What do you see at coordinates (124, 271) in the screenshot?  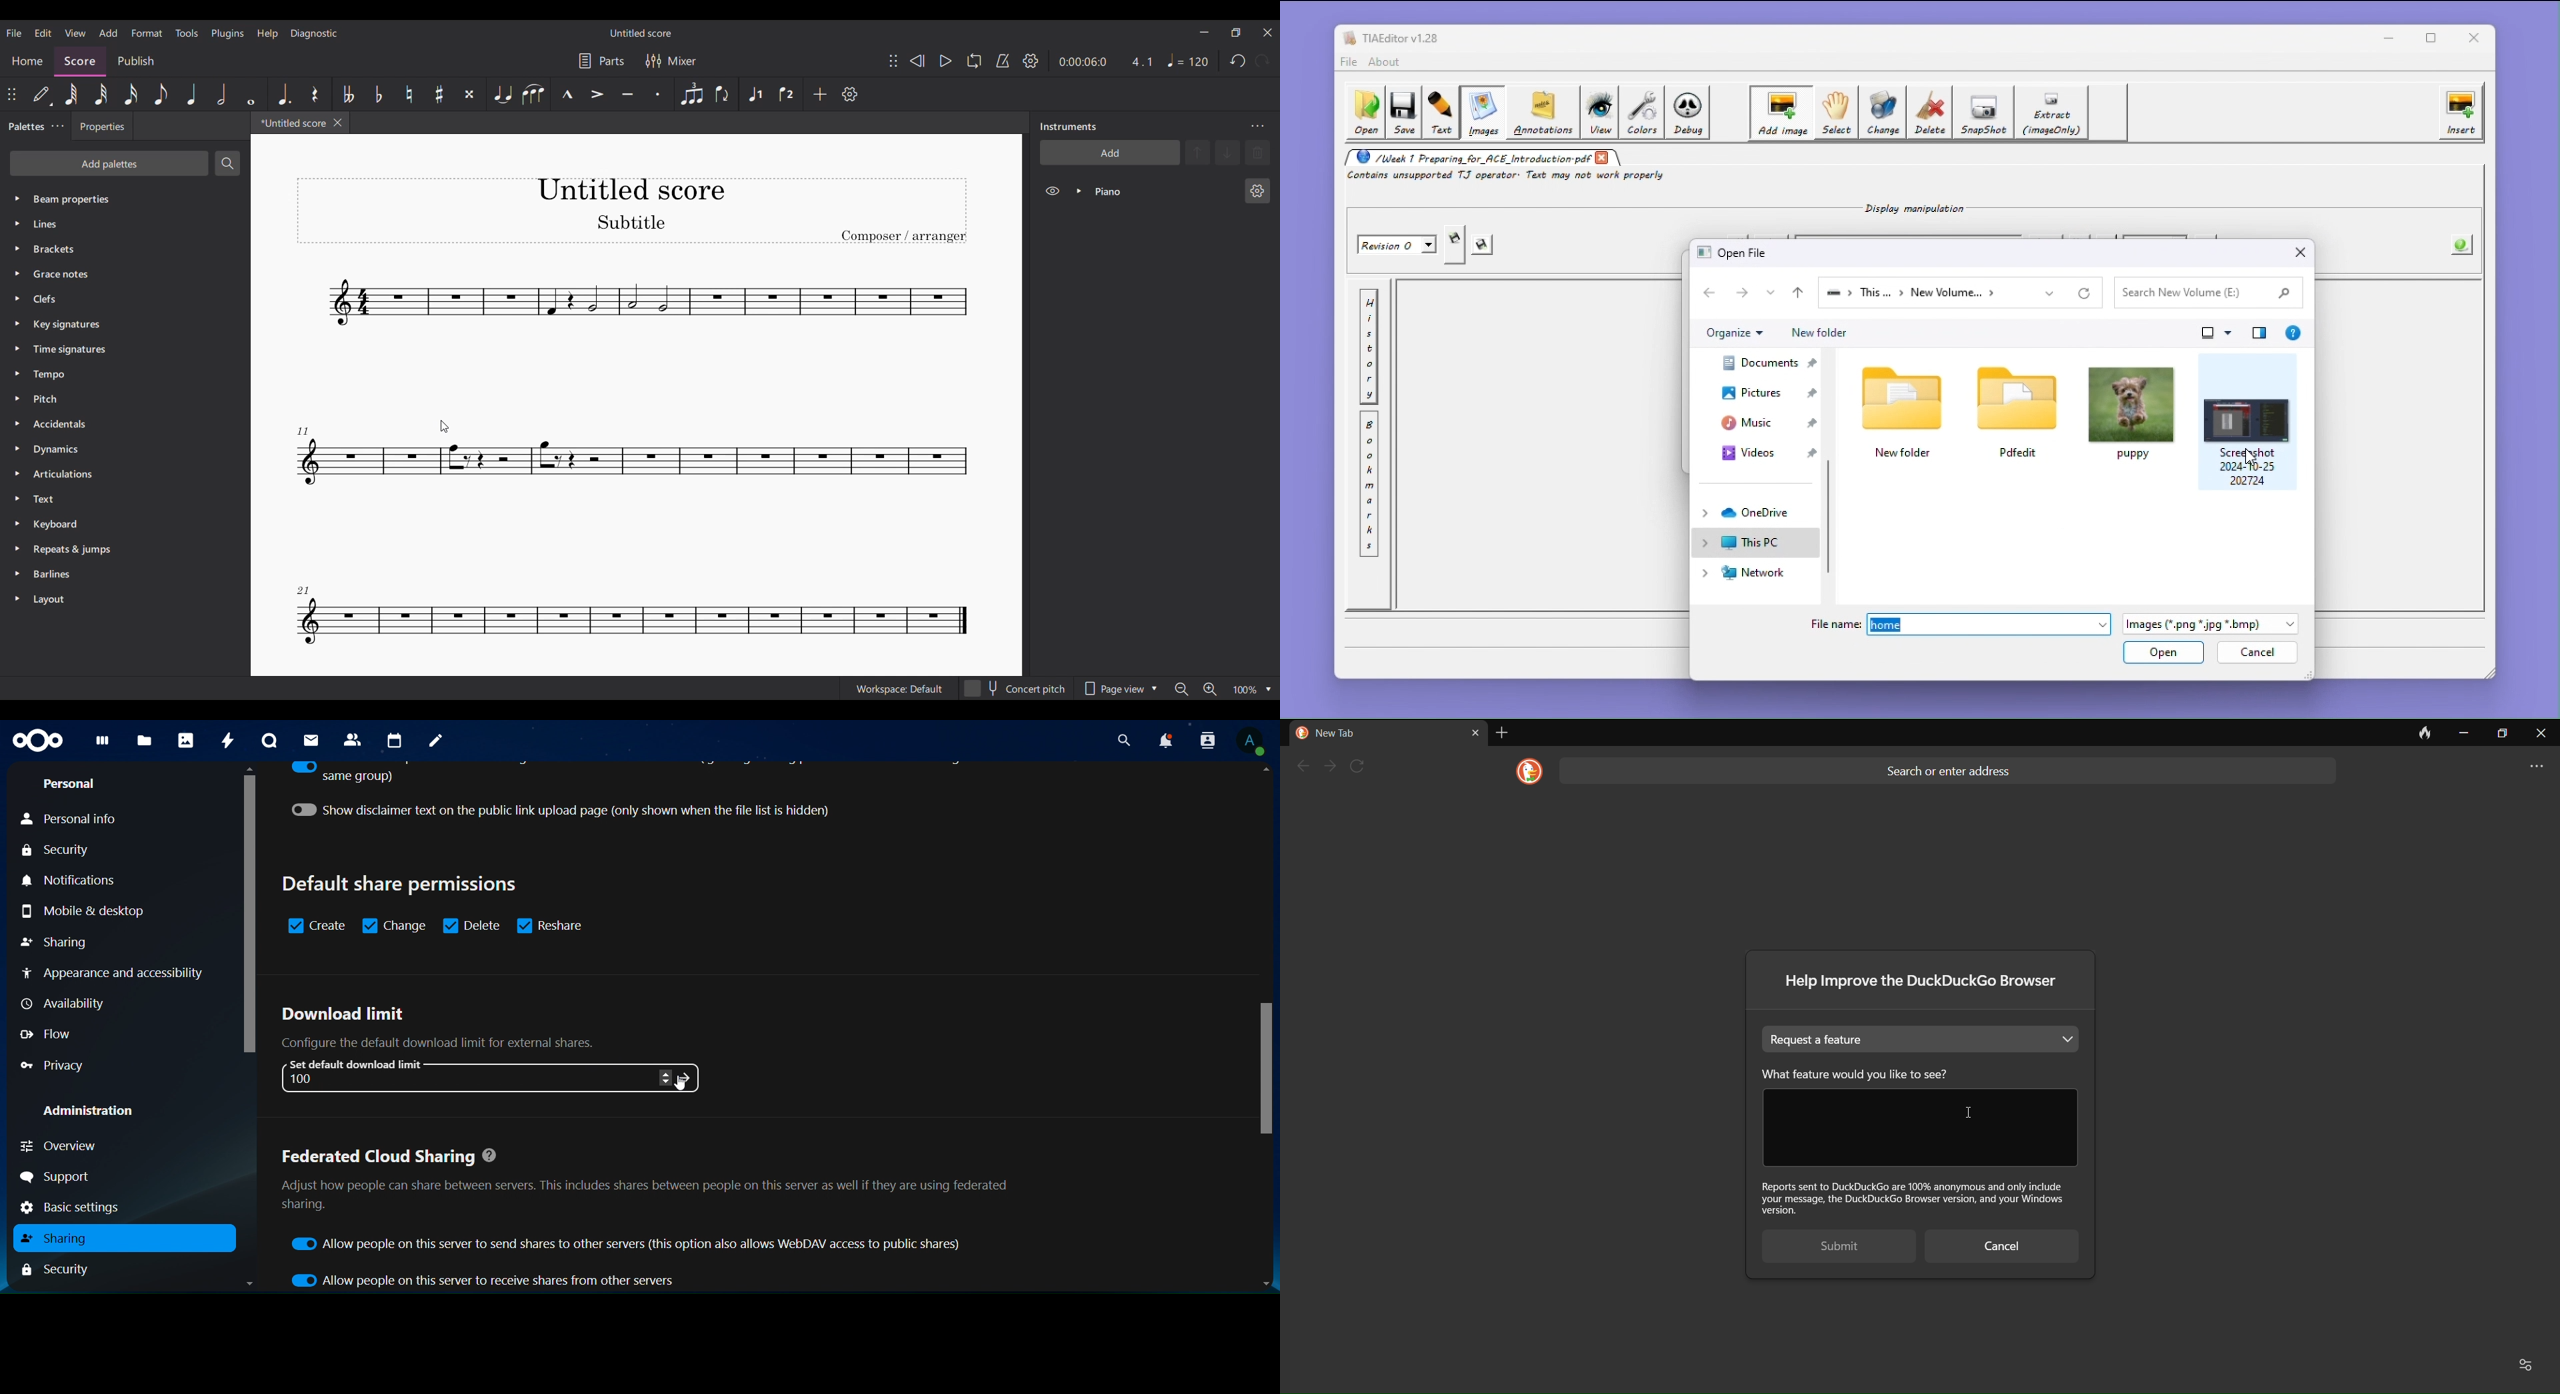 I see `Grace notes` at bounding box center [124, 271].